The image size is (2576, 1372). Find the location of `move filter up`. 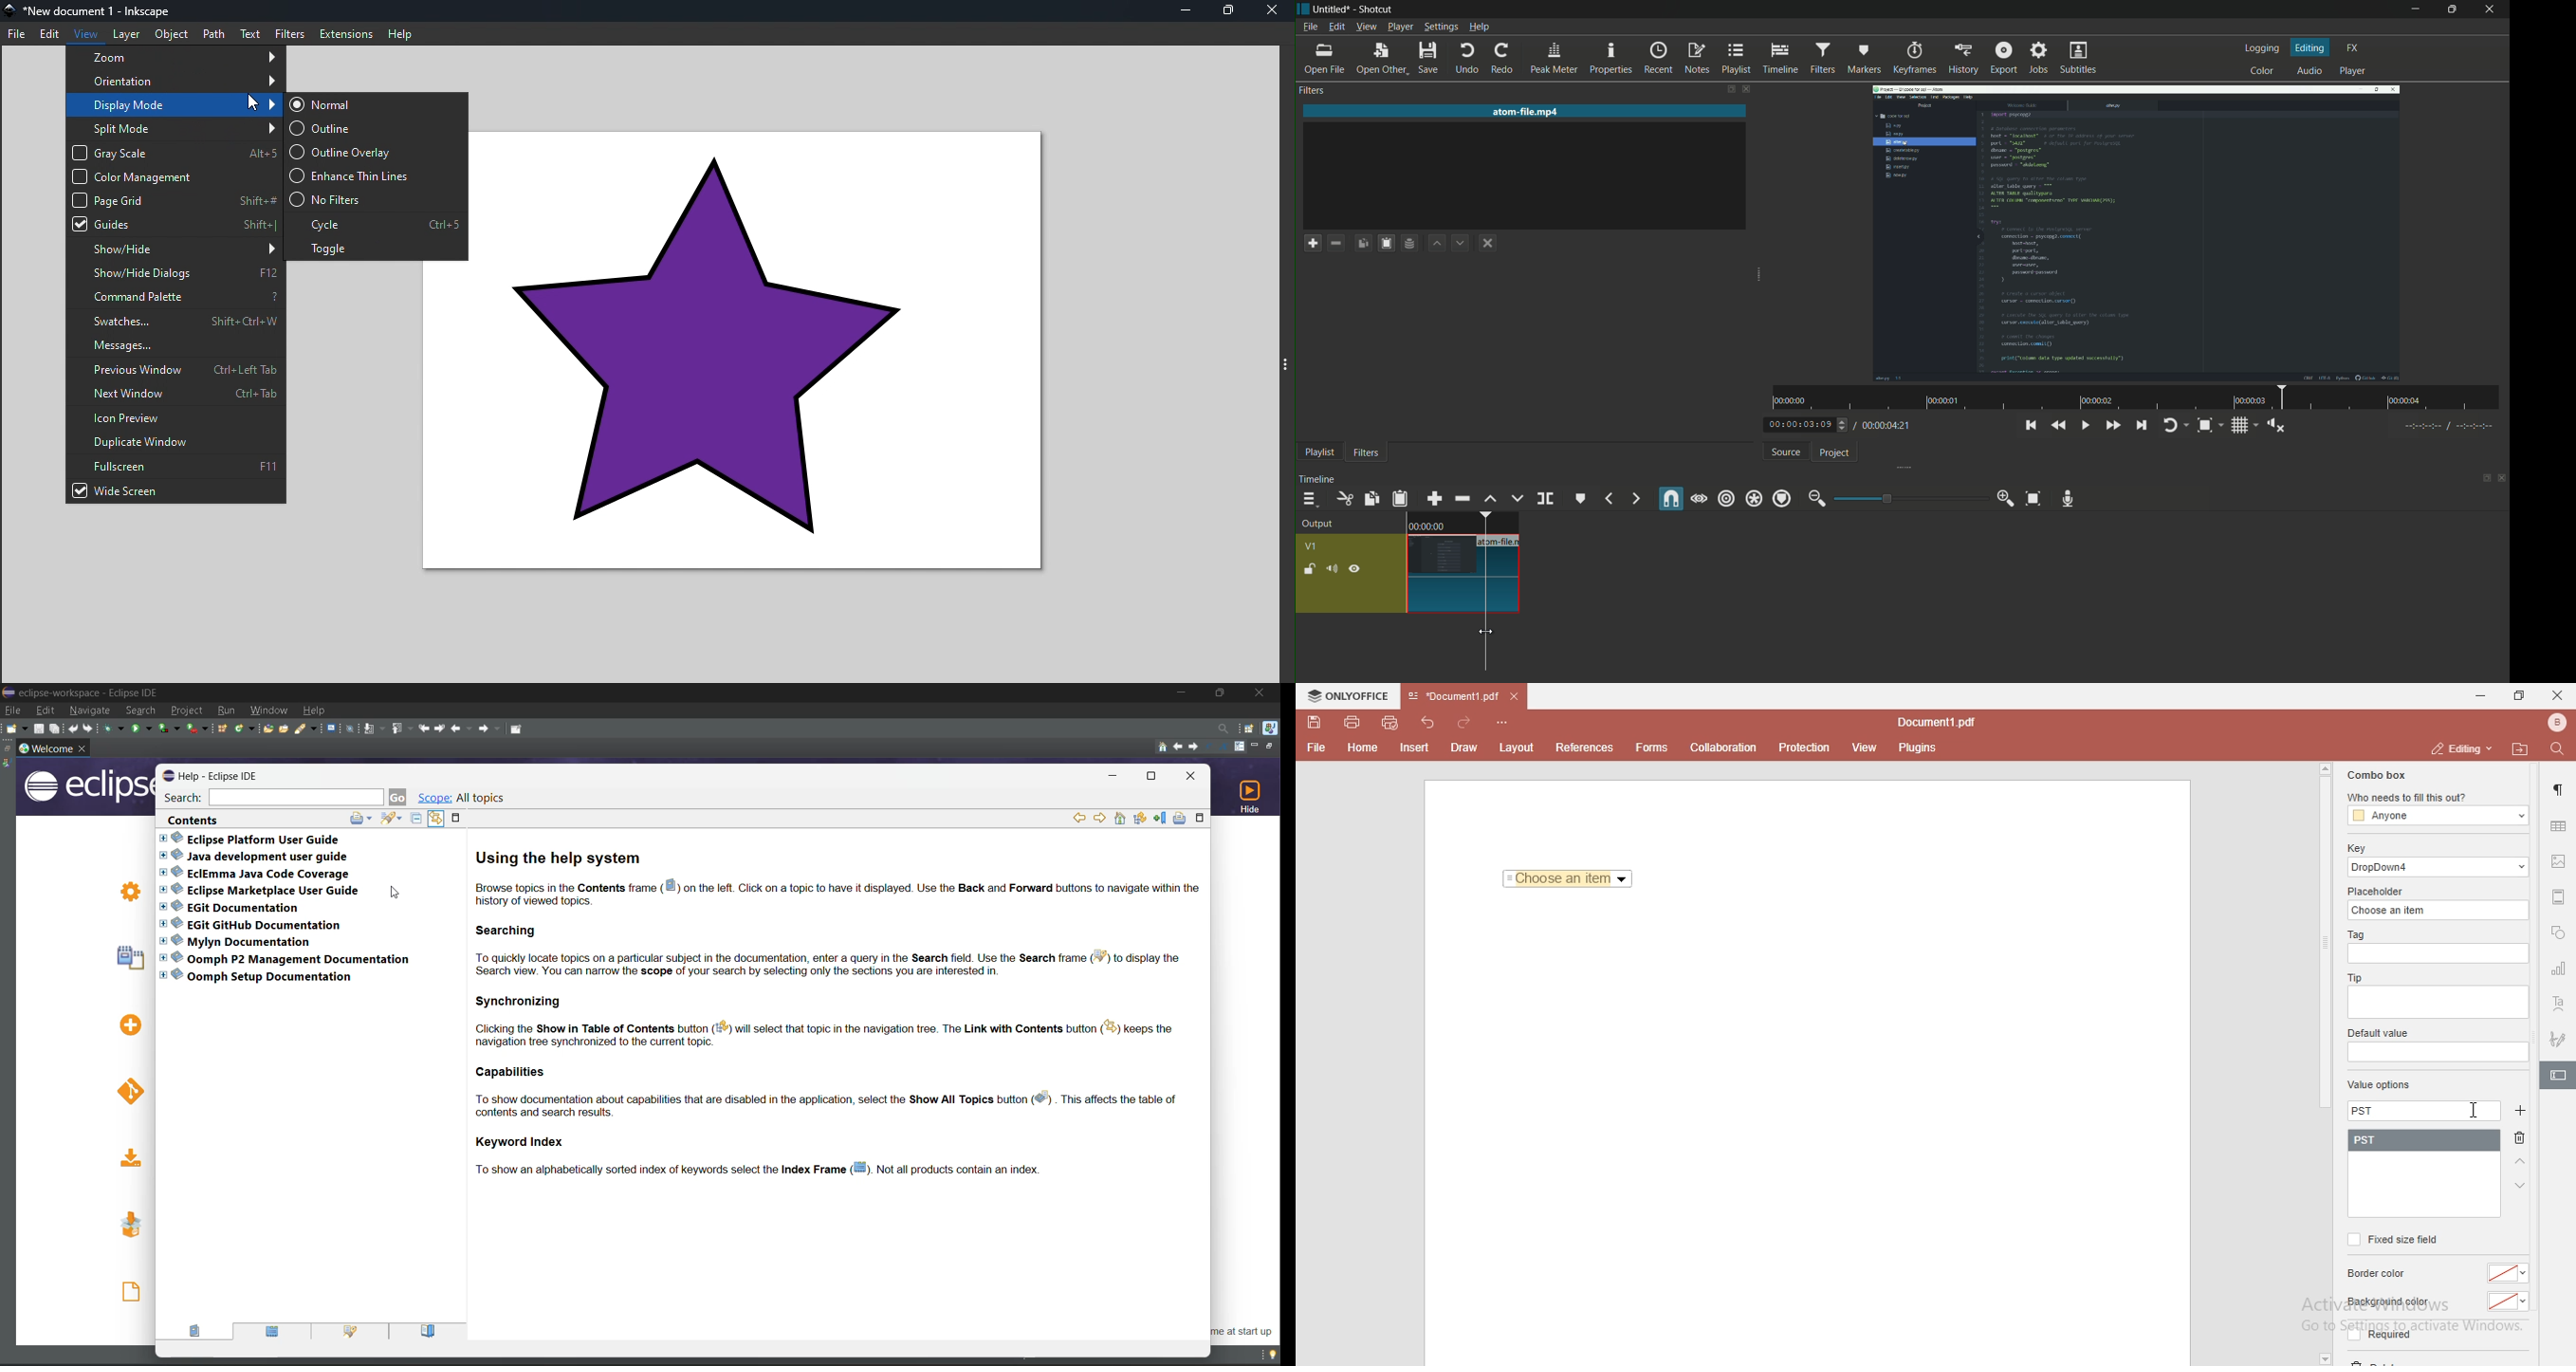

move filter up is located at coordinates (1438, 243).